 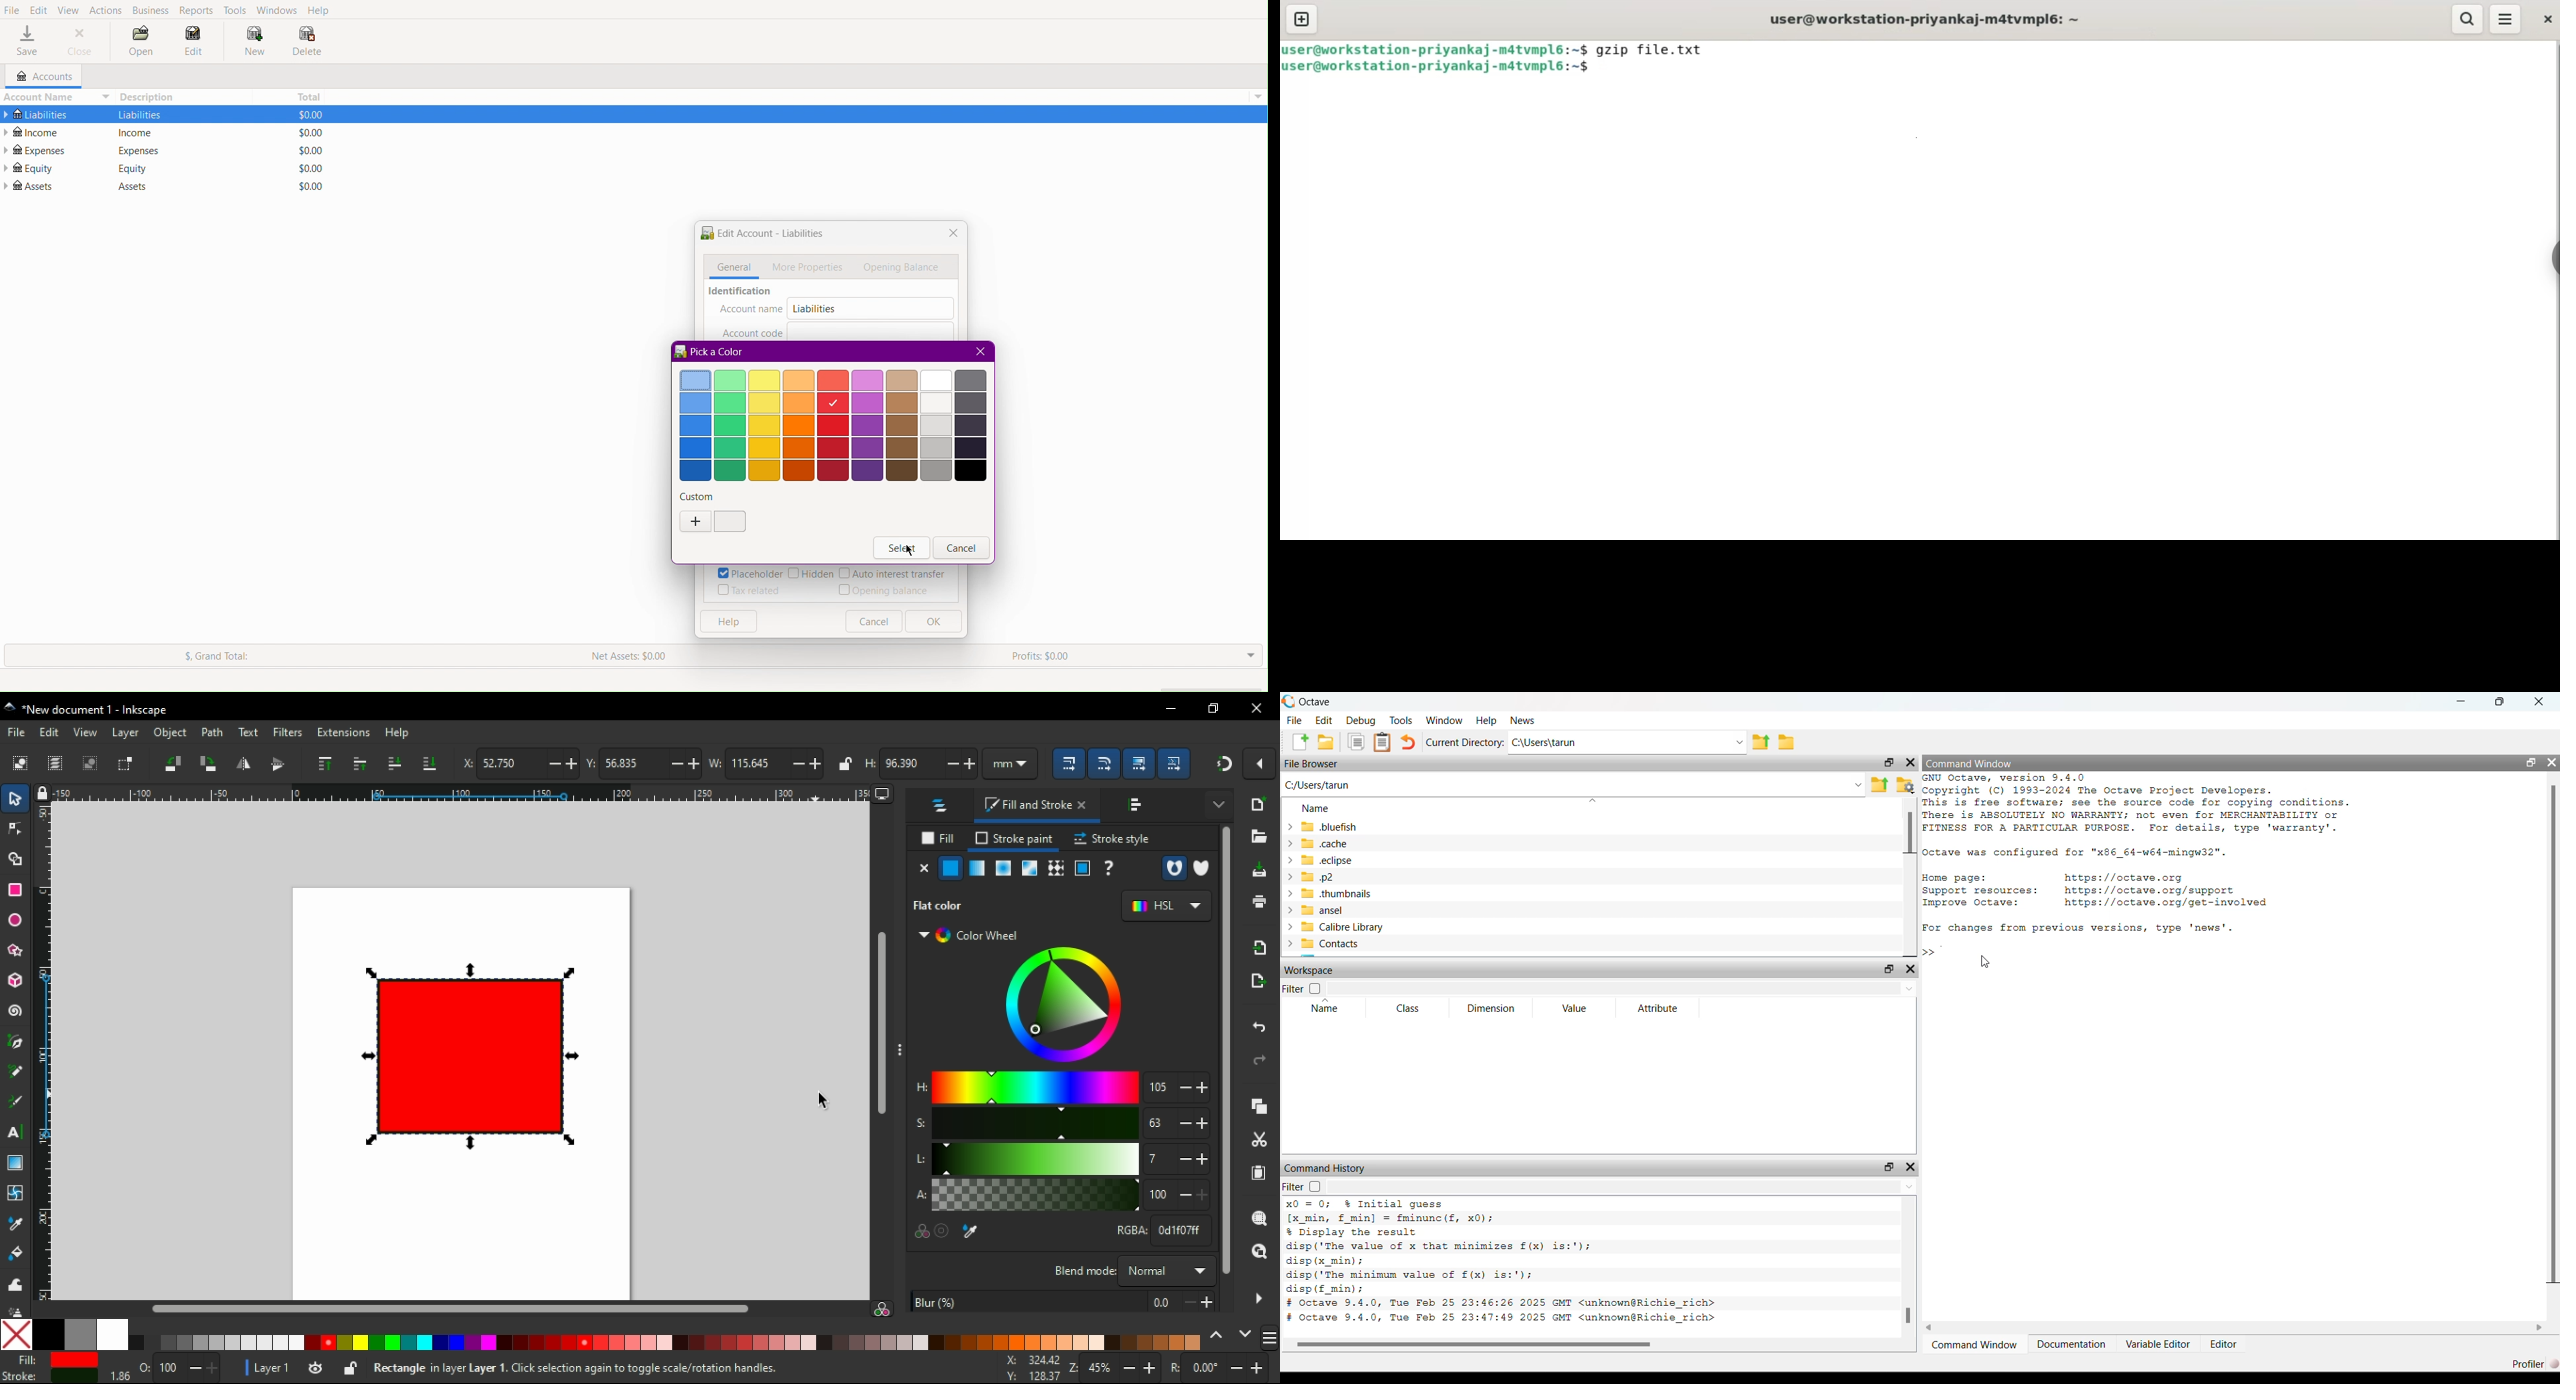 What do you see at coordinates (1013, 763) in the screenshot?
I see `units` at bounding box center [1013, 763].